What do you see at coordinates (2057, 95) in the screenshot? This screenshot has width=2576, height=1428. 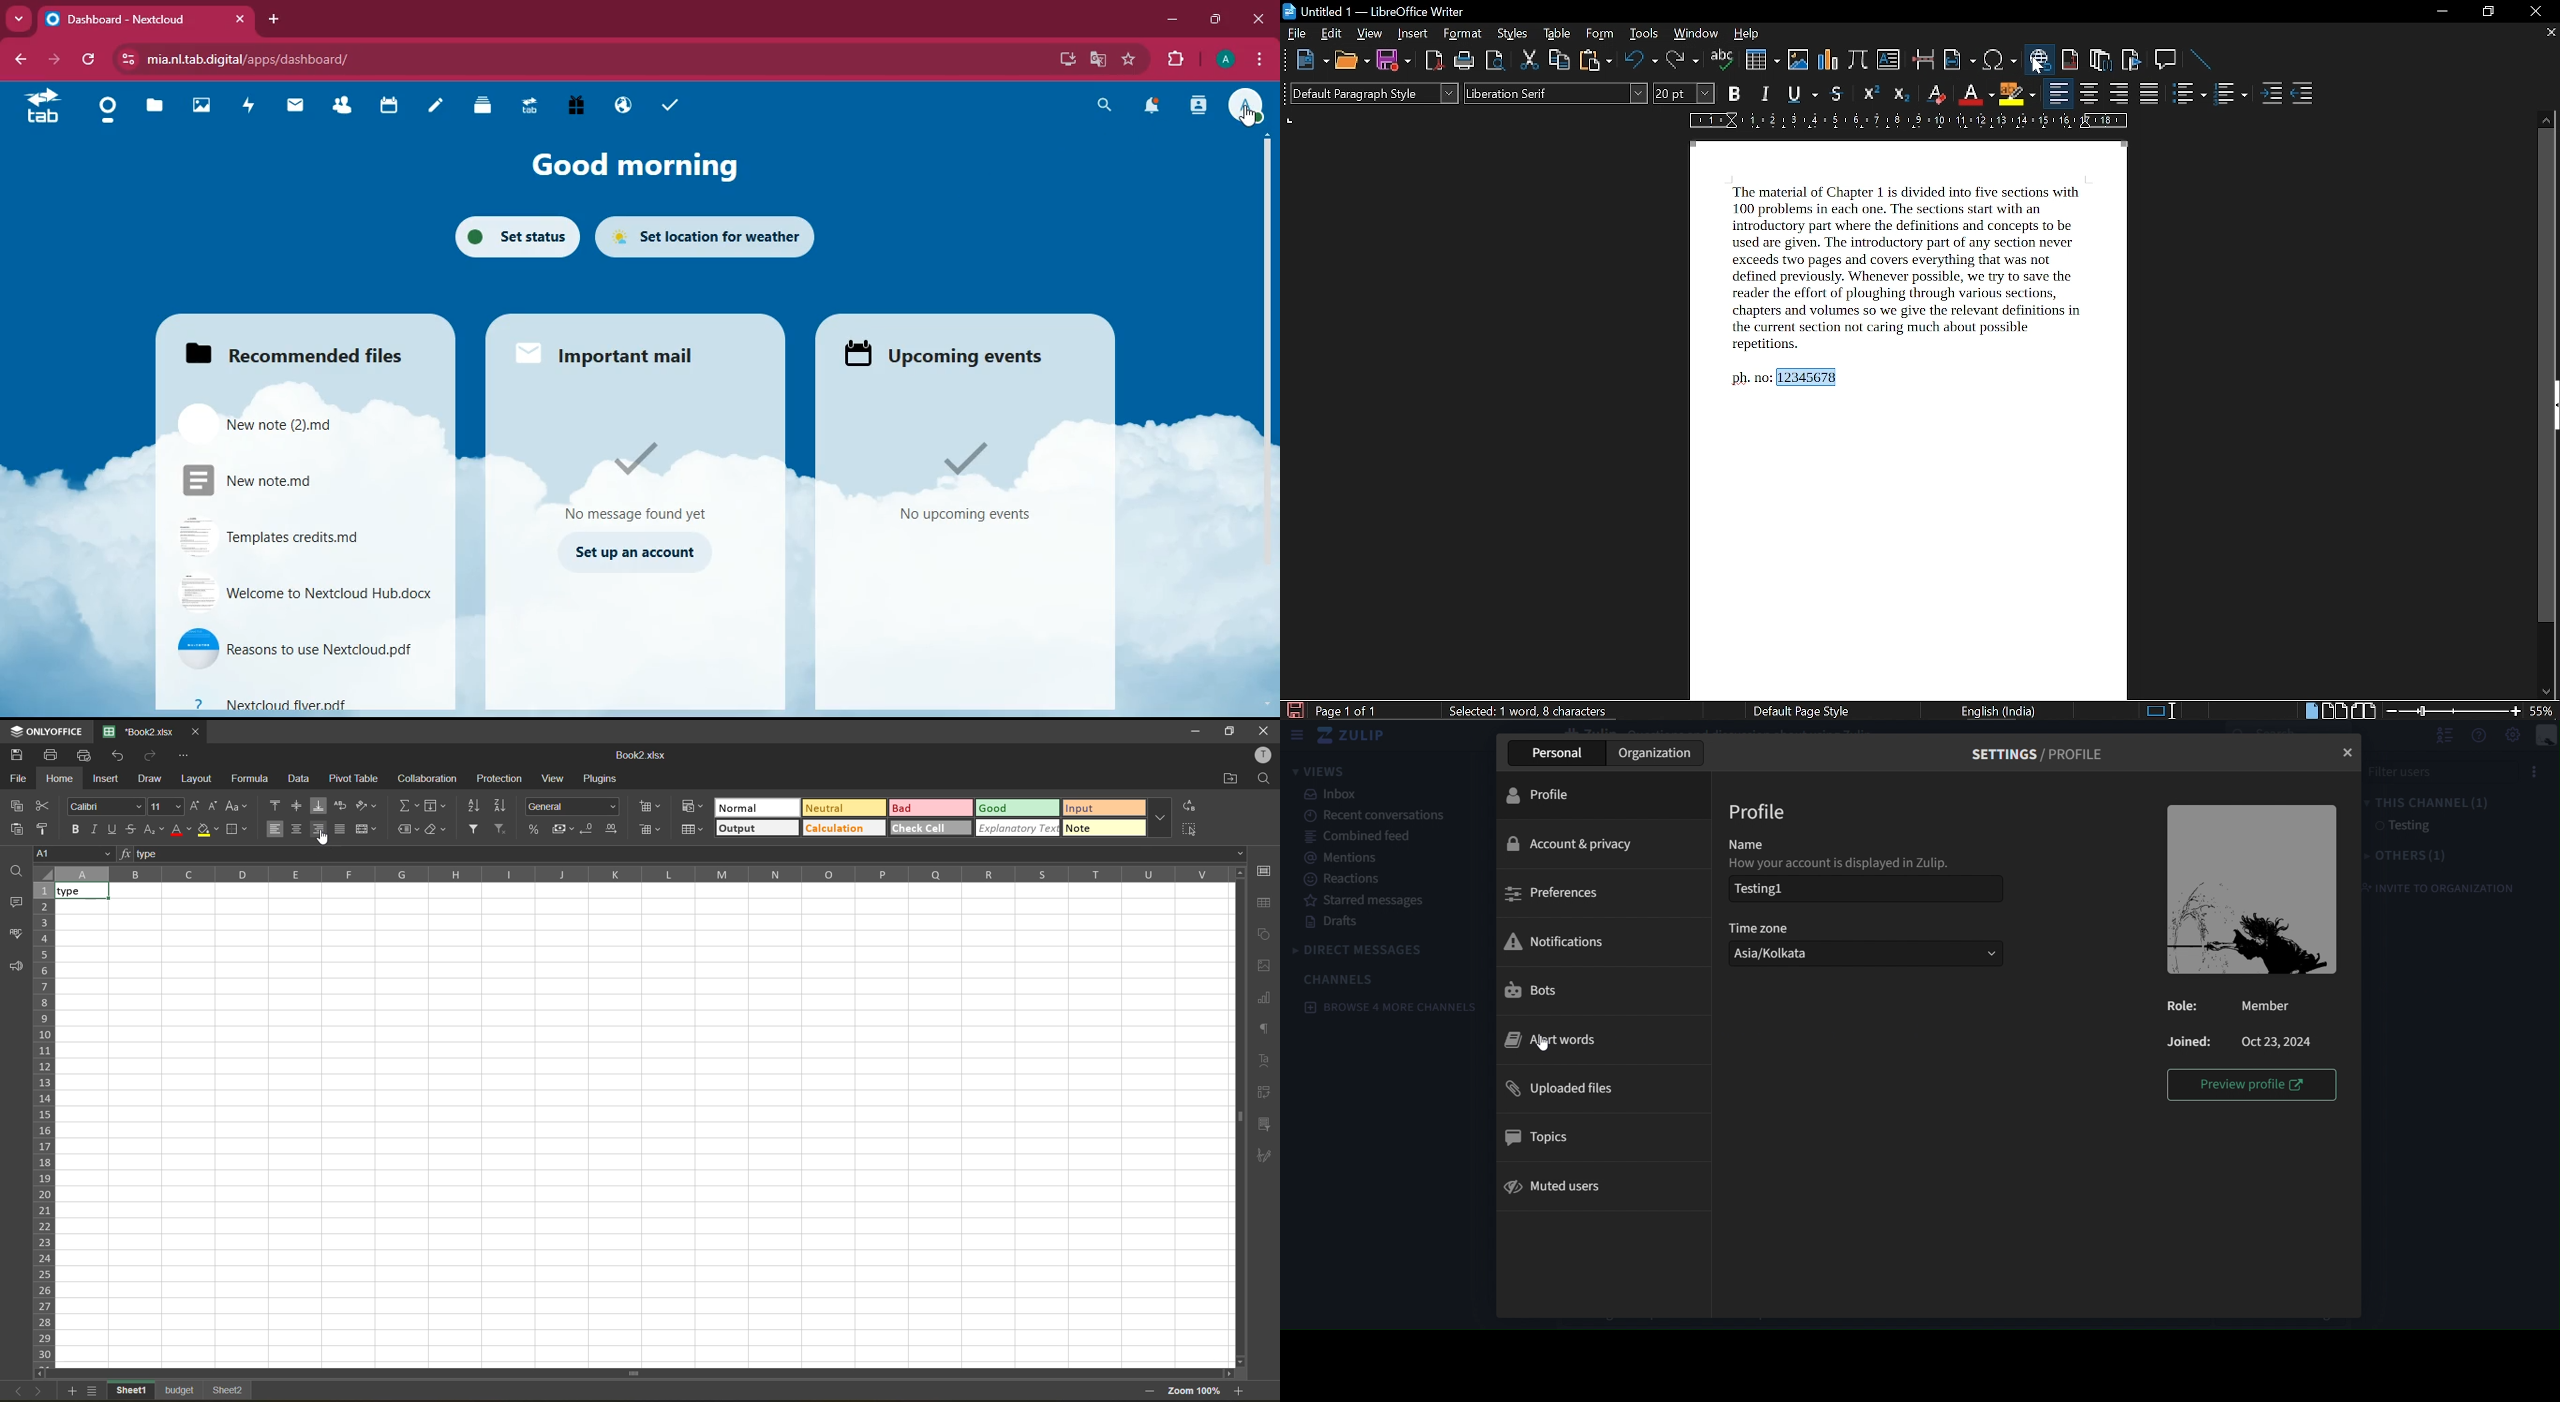 I see `align left` at bounding box center [2057, 95].